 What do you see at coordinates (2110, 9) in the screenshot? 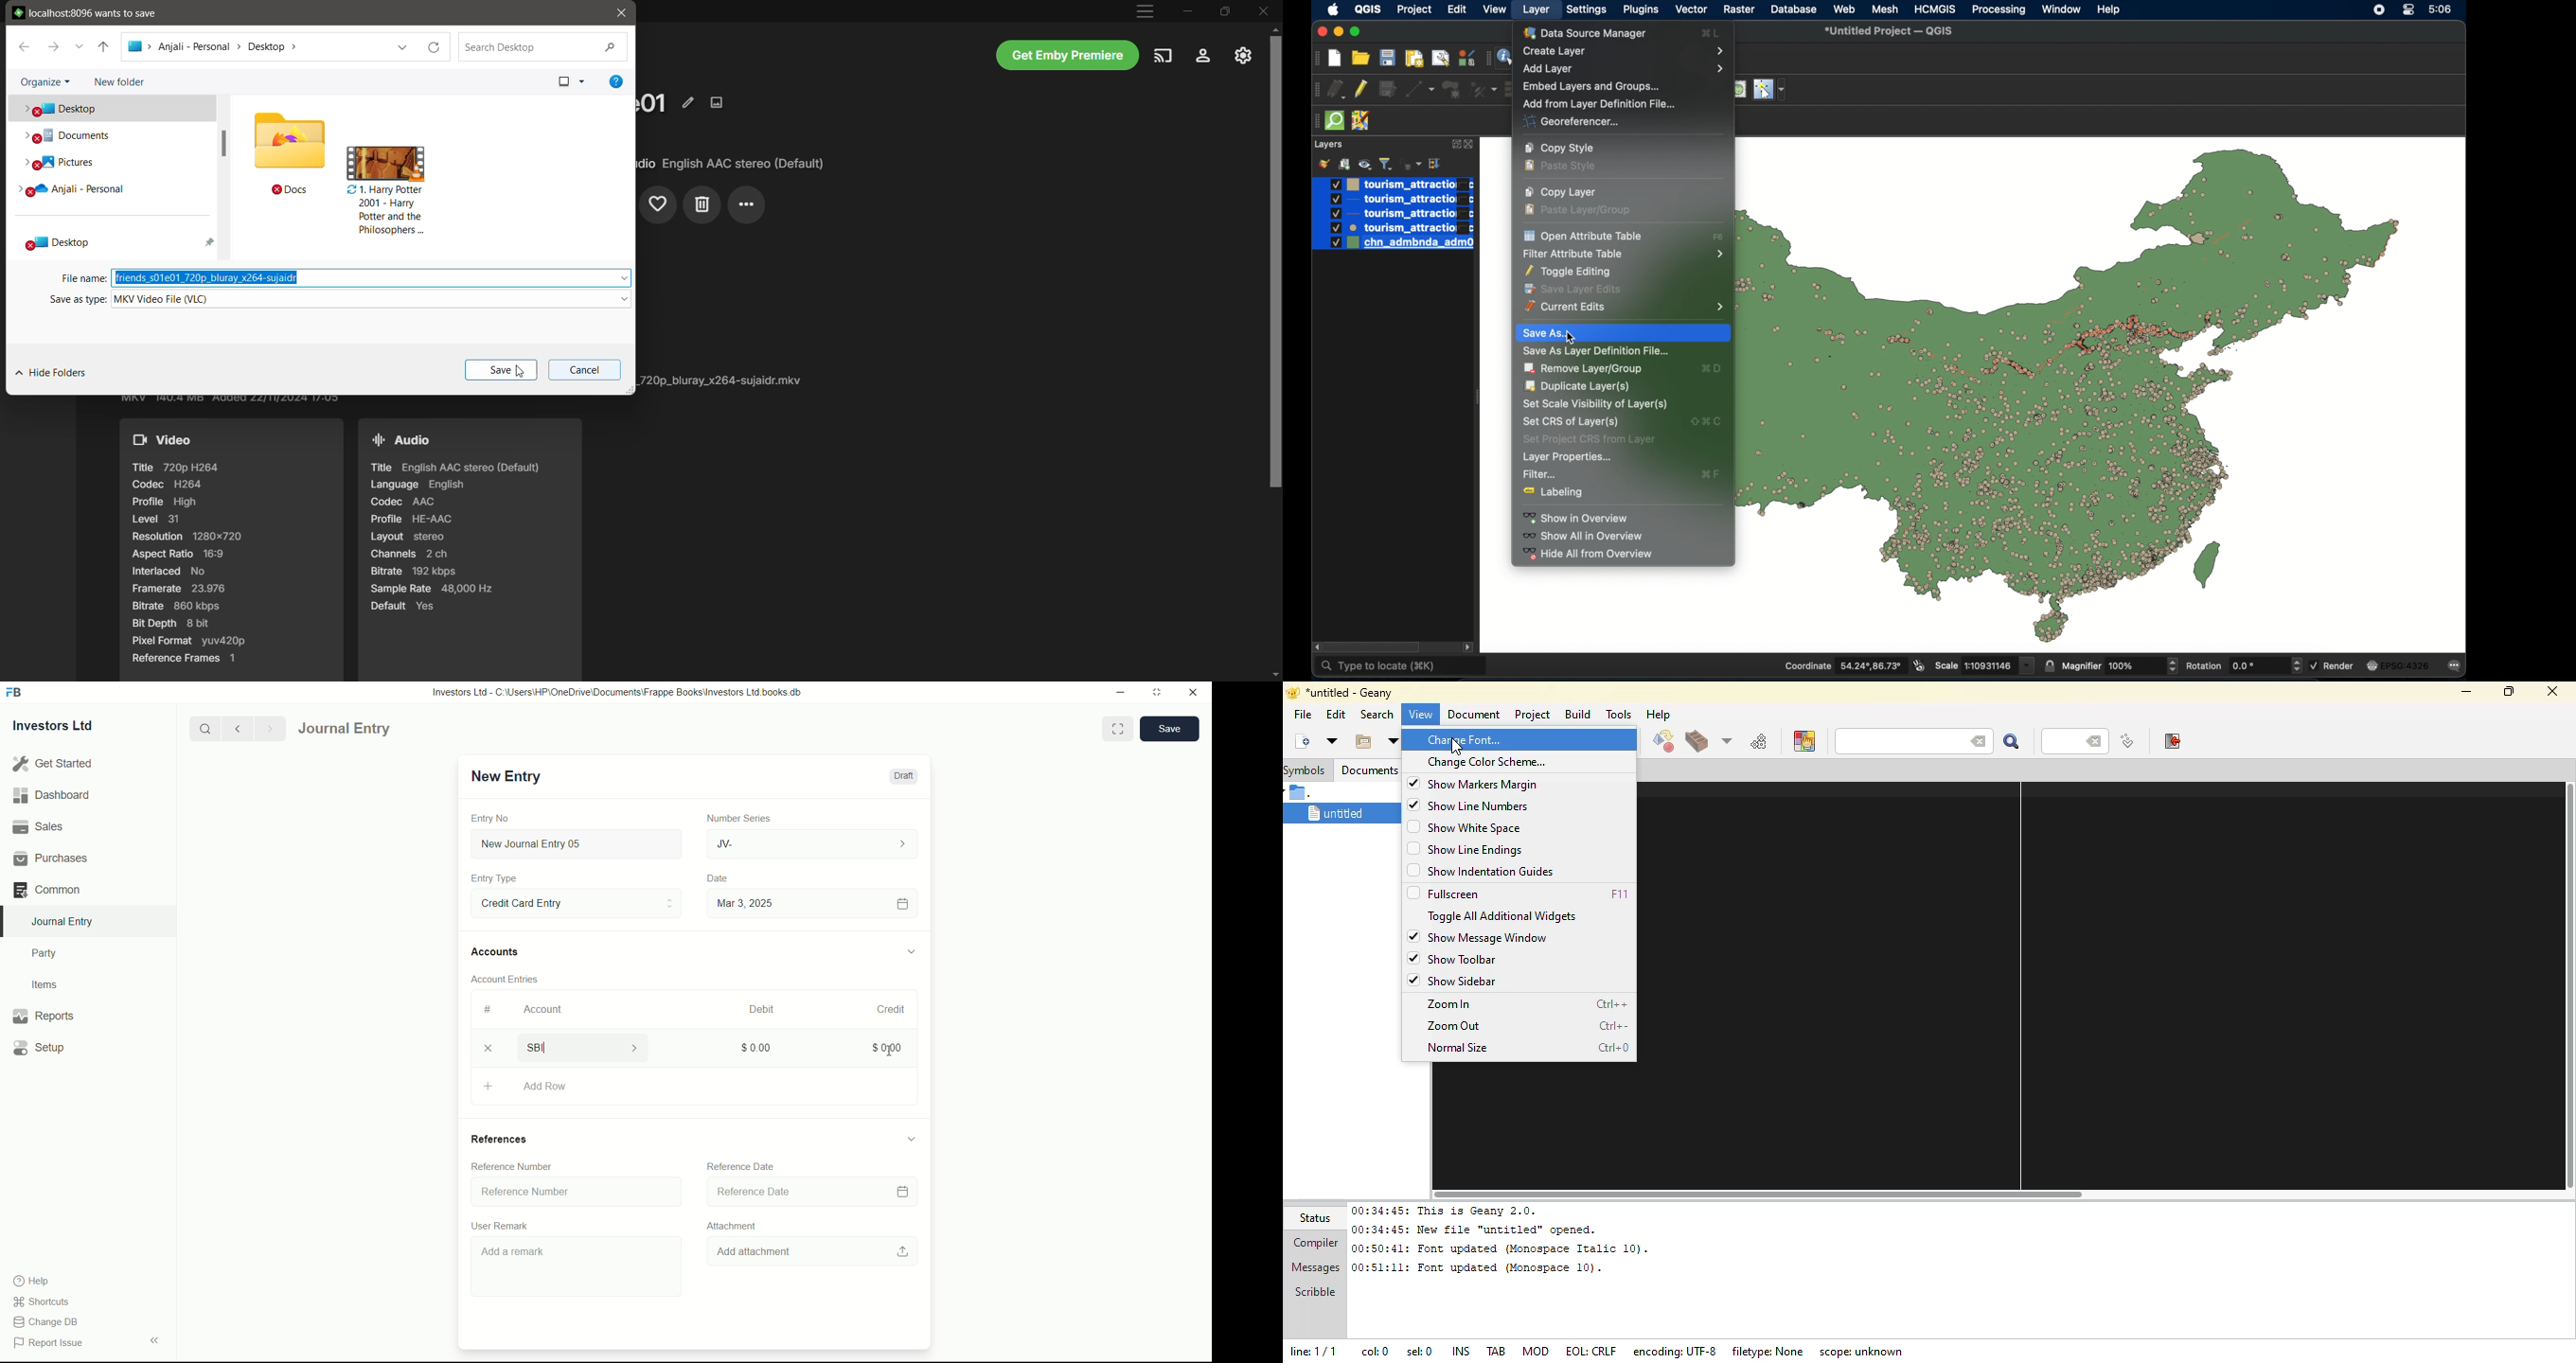
I see `help` at bounding box center [2110, 9].